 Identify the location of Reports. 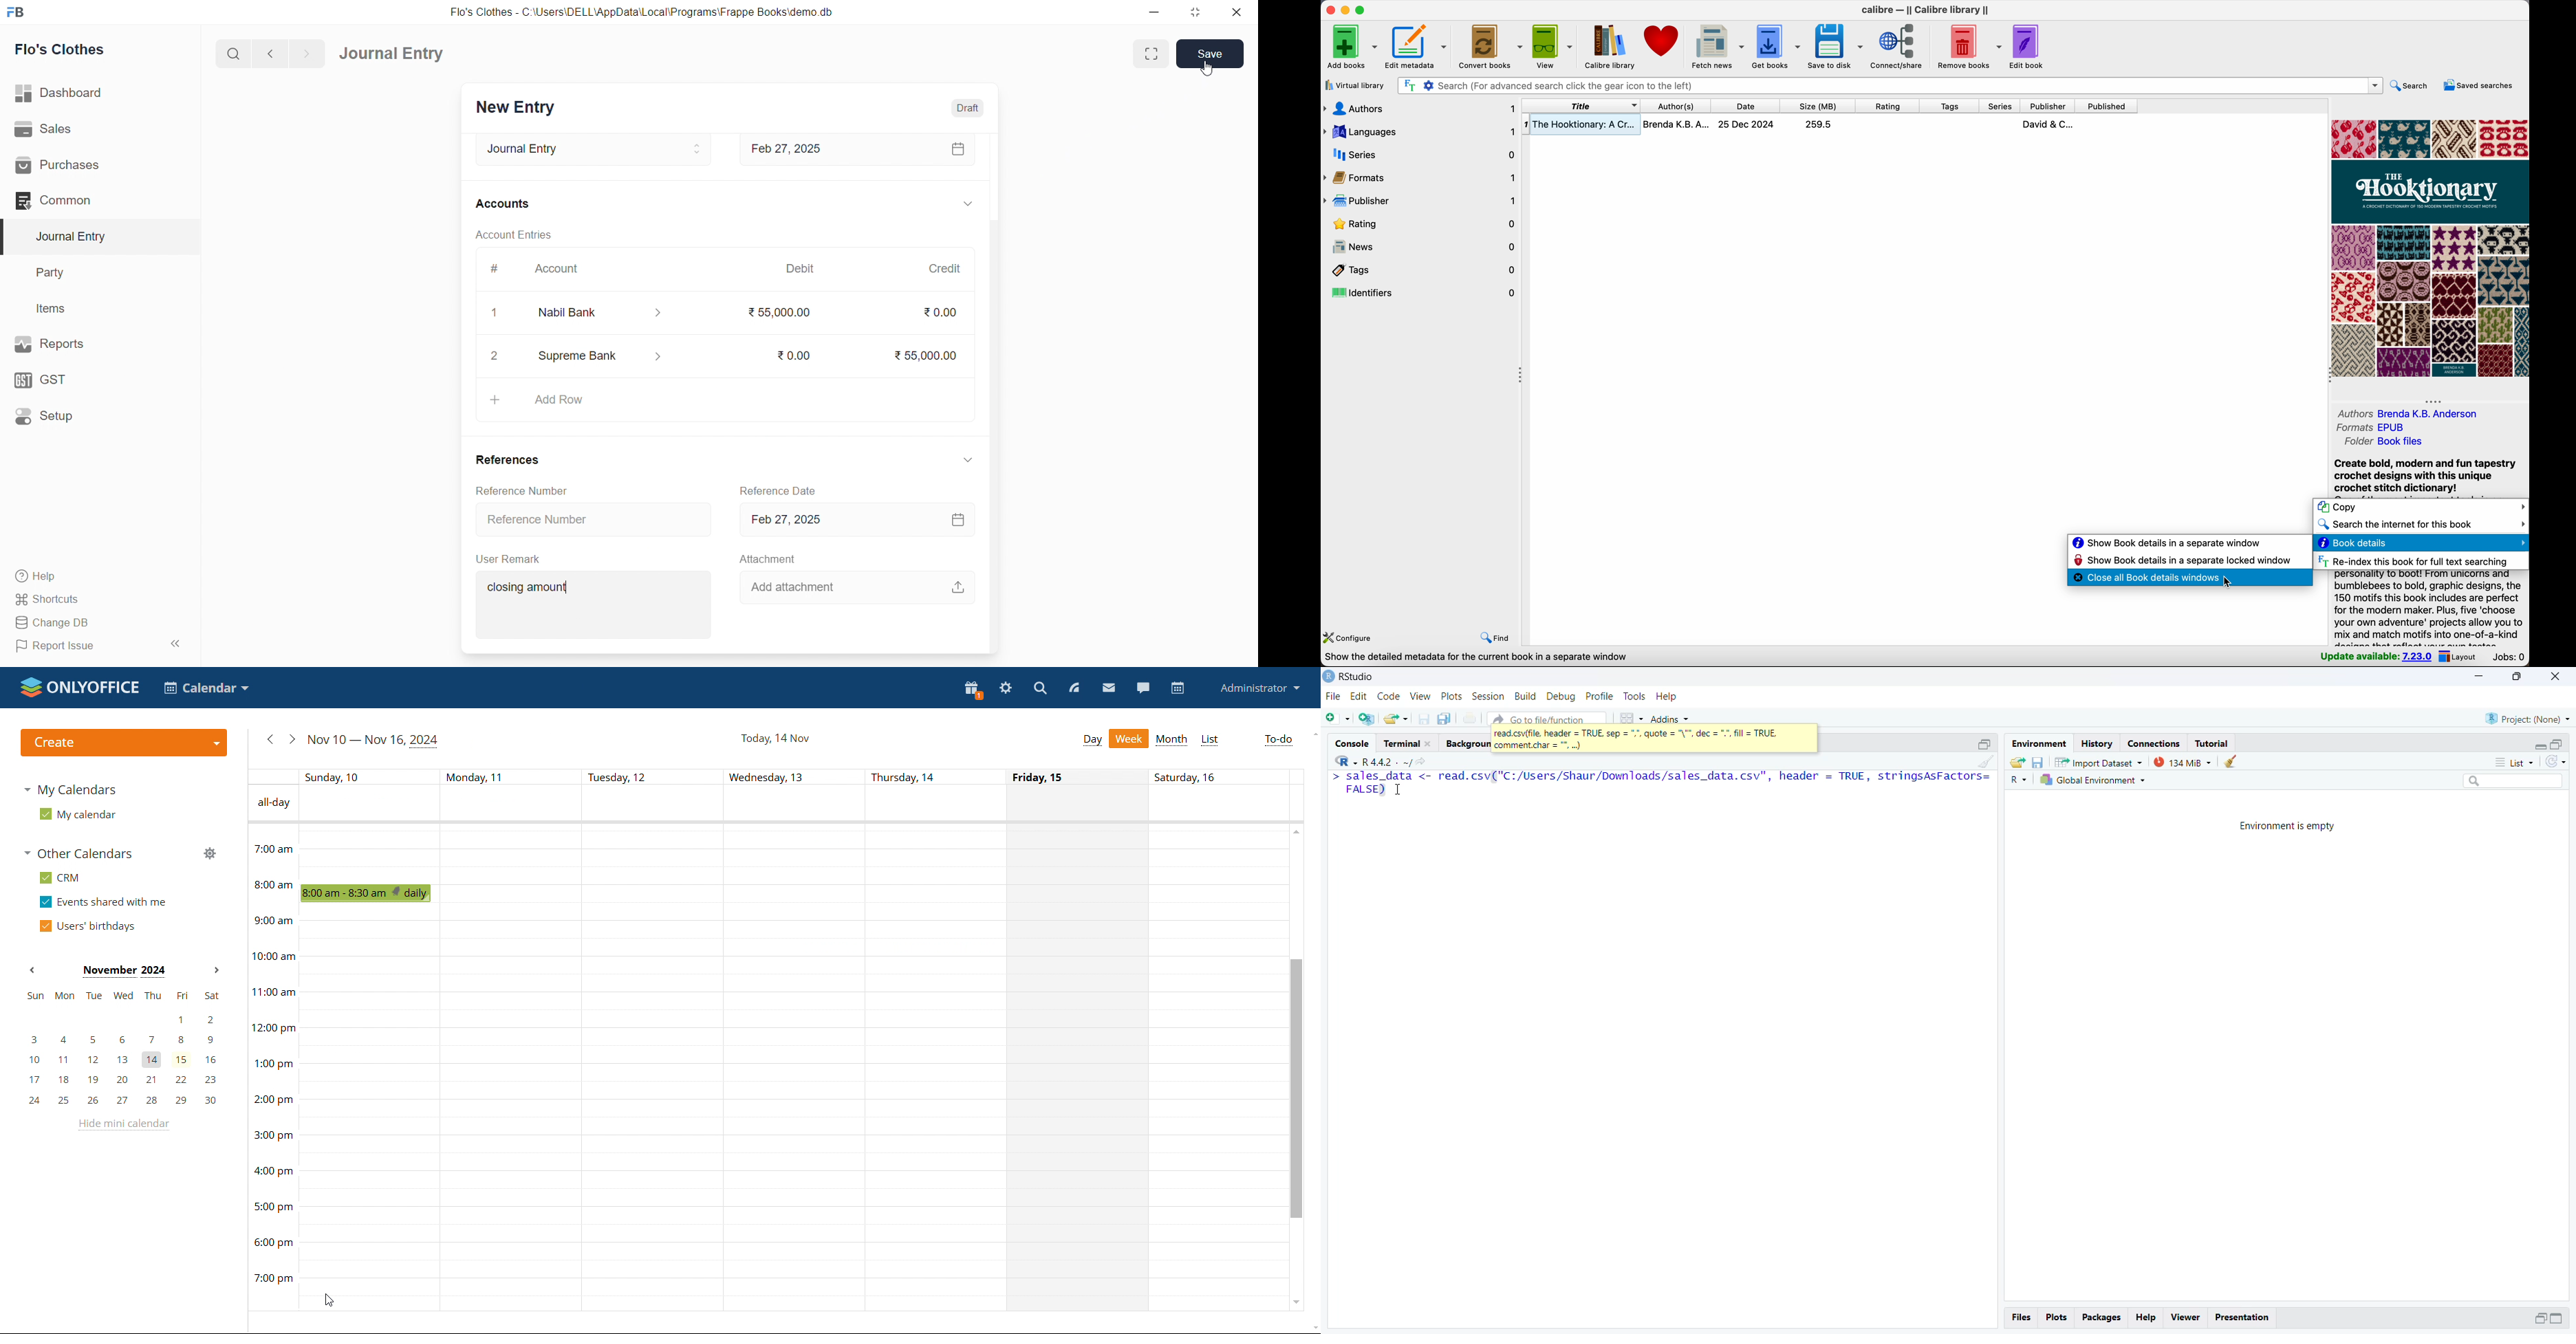
(77, 344).